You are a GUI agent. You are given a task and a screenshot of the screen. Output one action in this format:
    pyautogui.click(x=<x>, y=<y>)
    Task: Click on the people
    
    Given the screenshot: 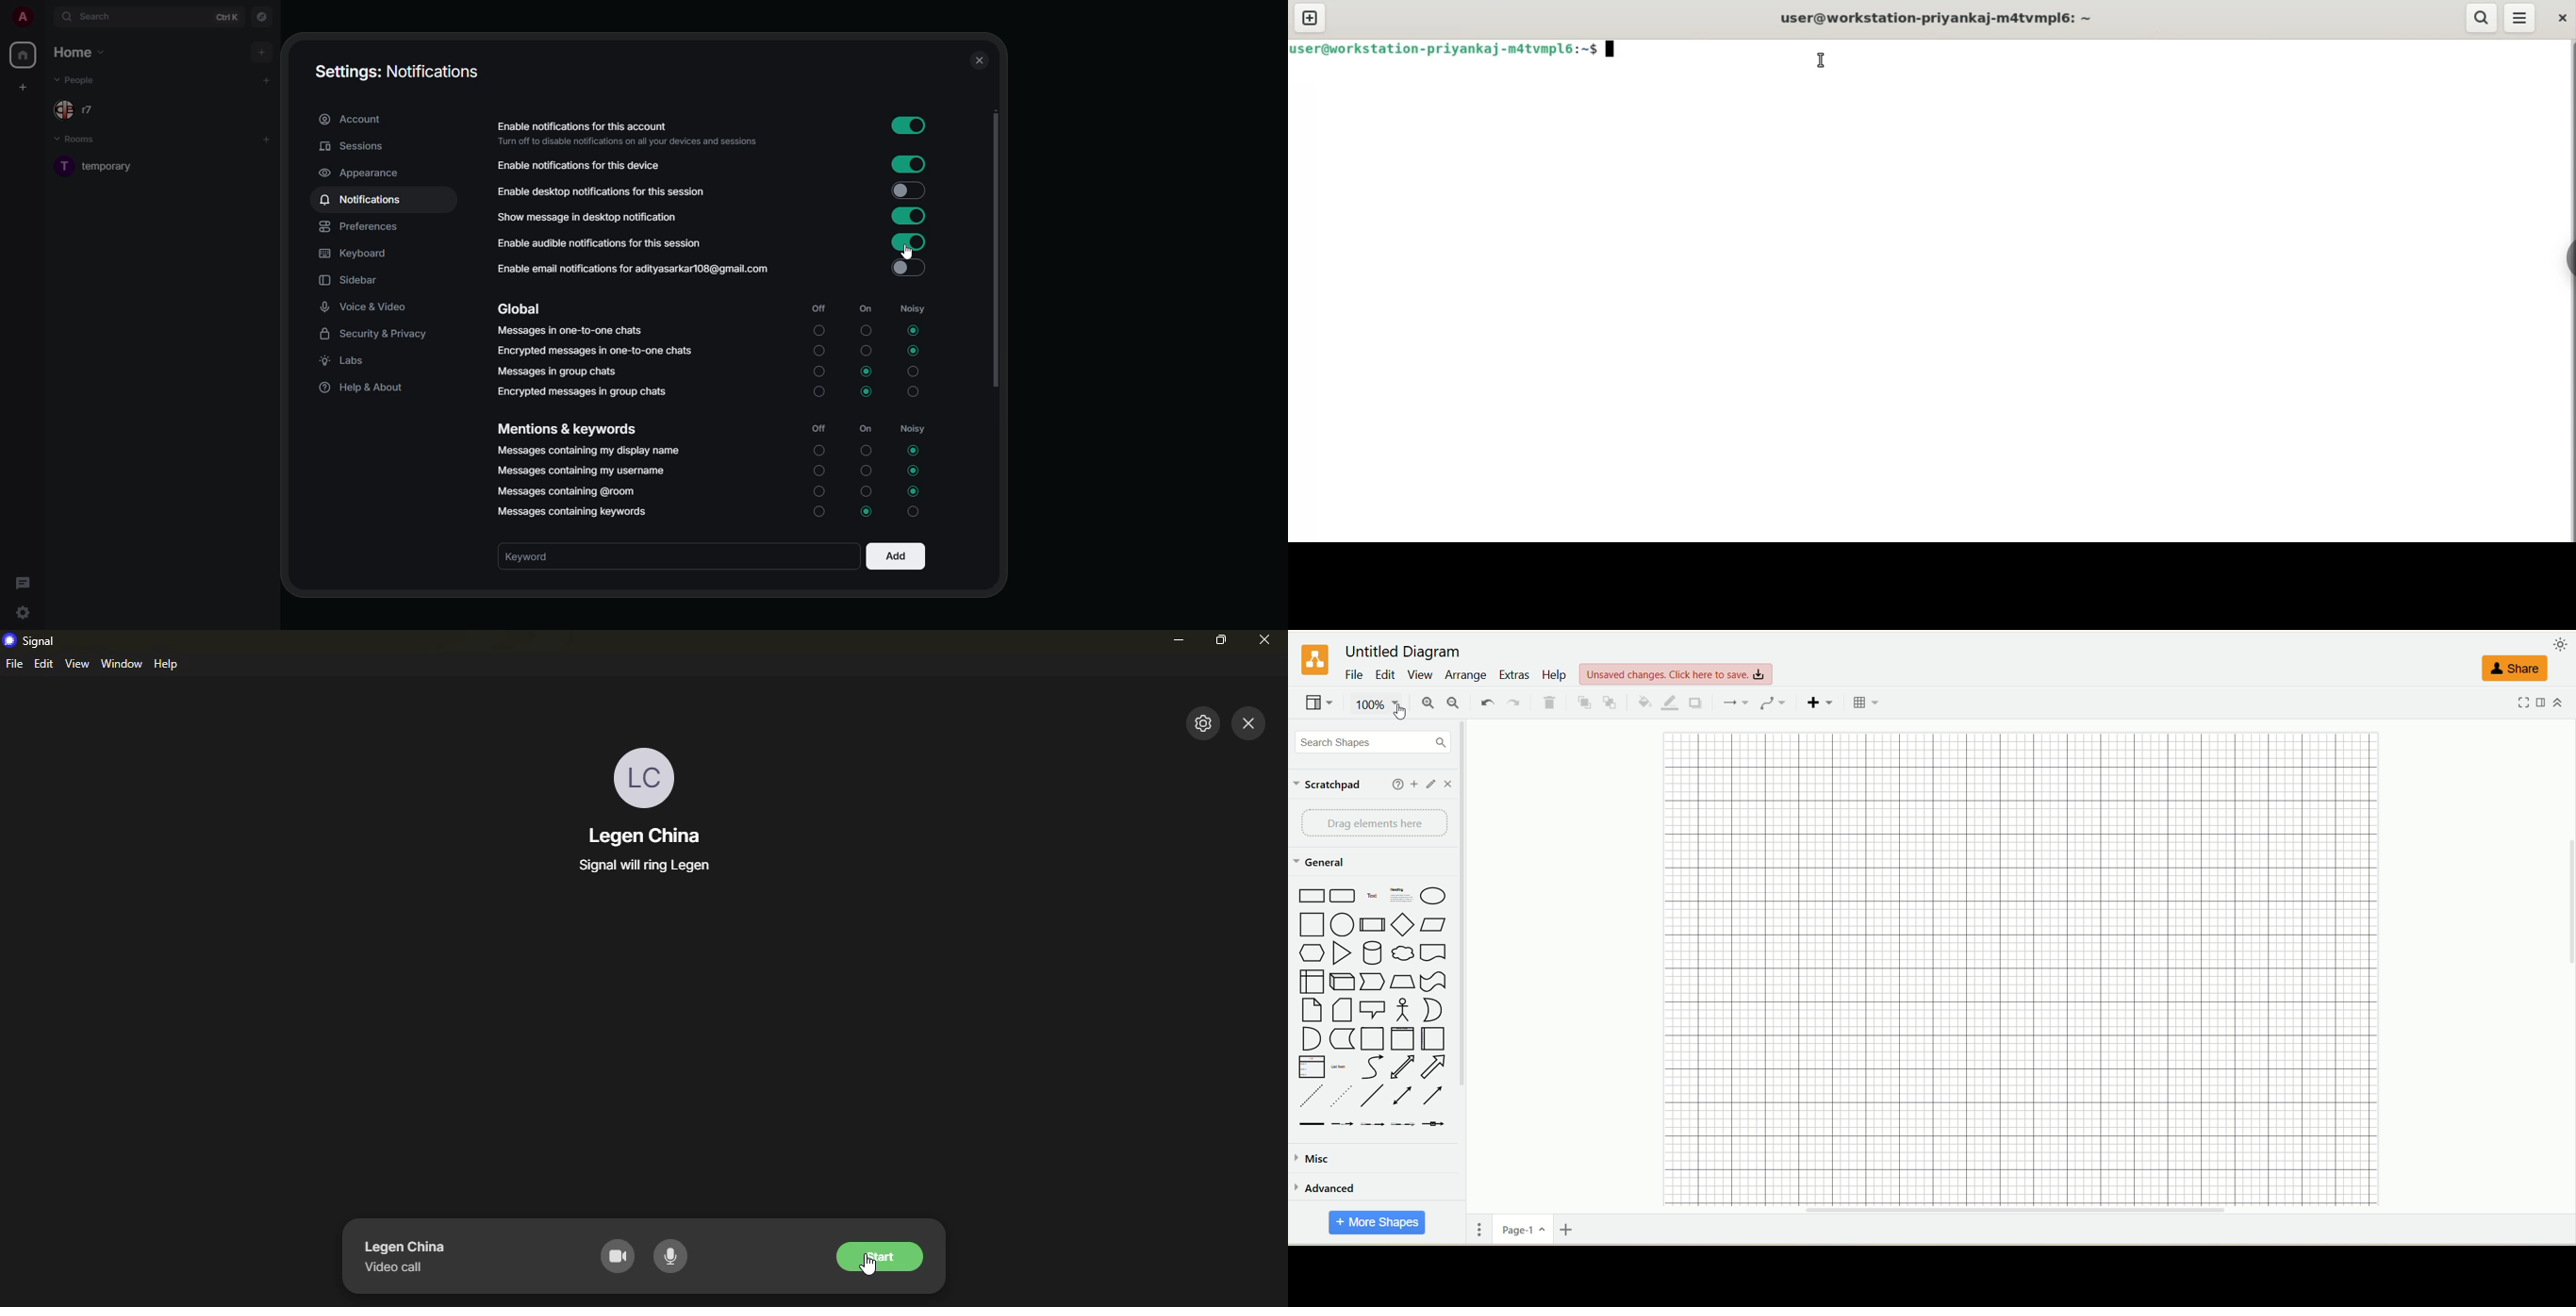 What is the action you would take?
    pyautogui.click(x=80, y=110)
    